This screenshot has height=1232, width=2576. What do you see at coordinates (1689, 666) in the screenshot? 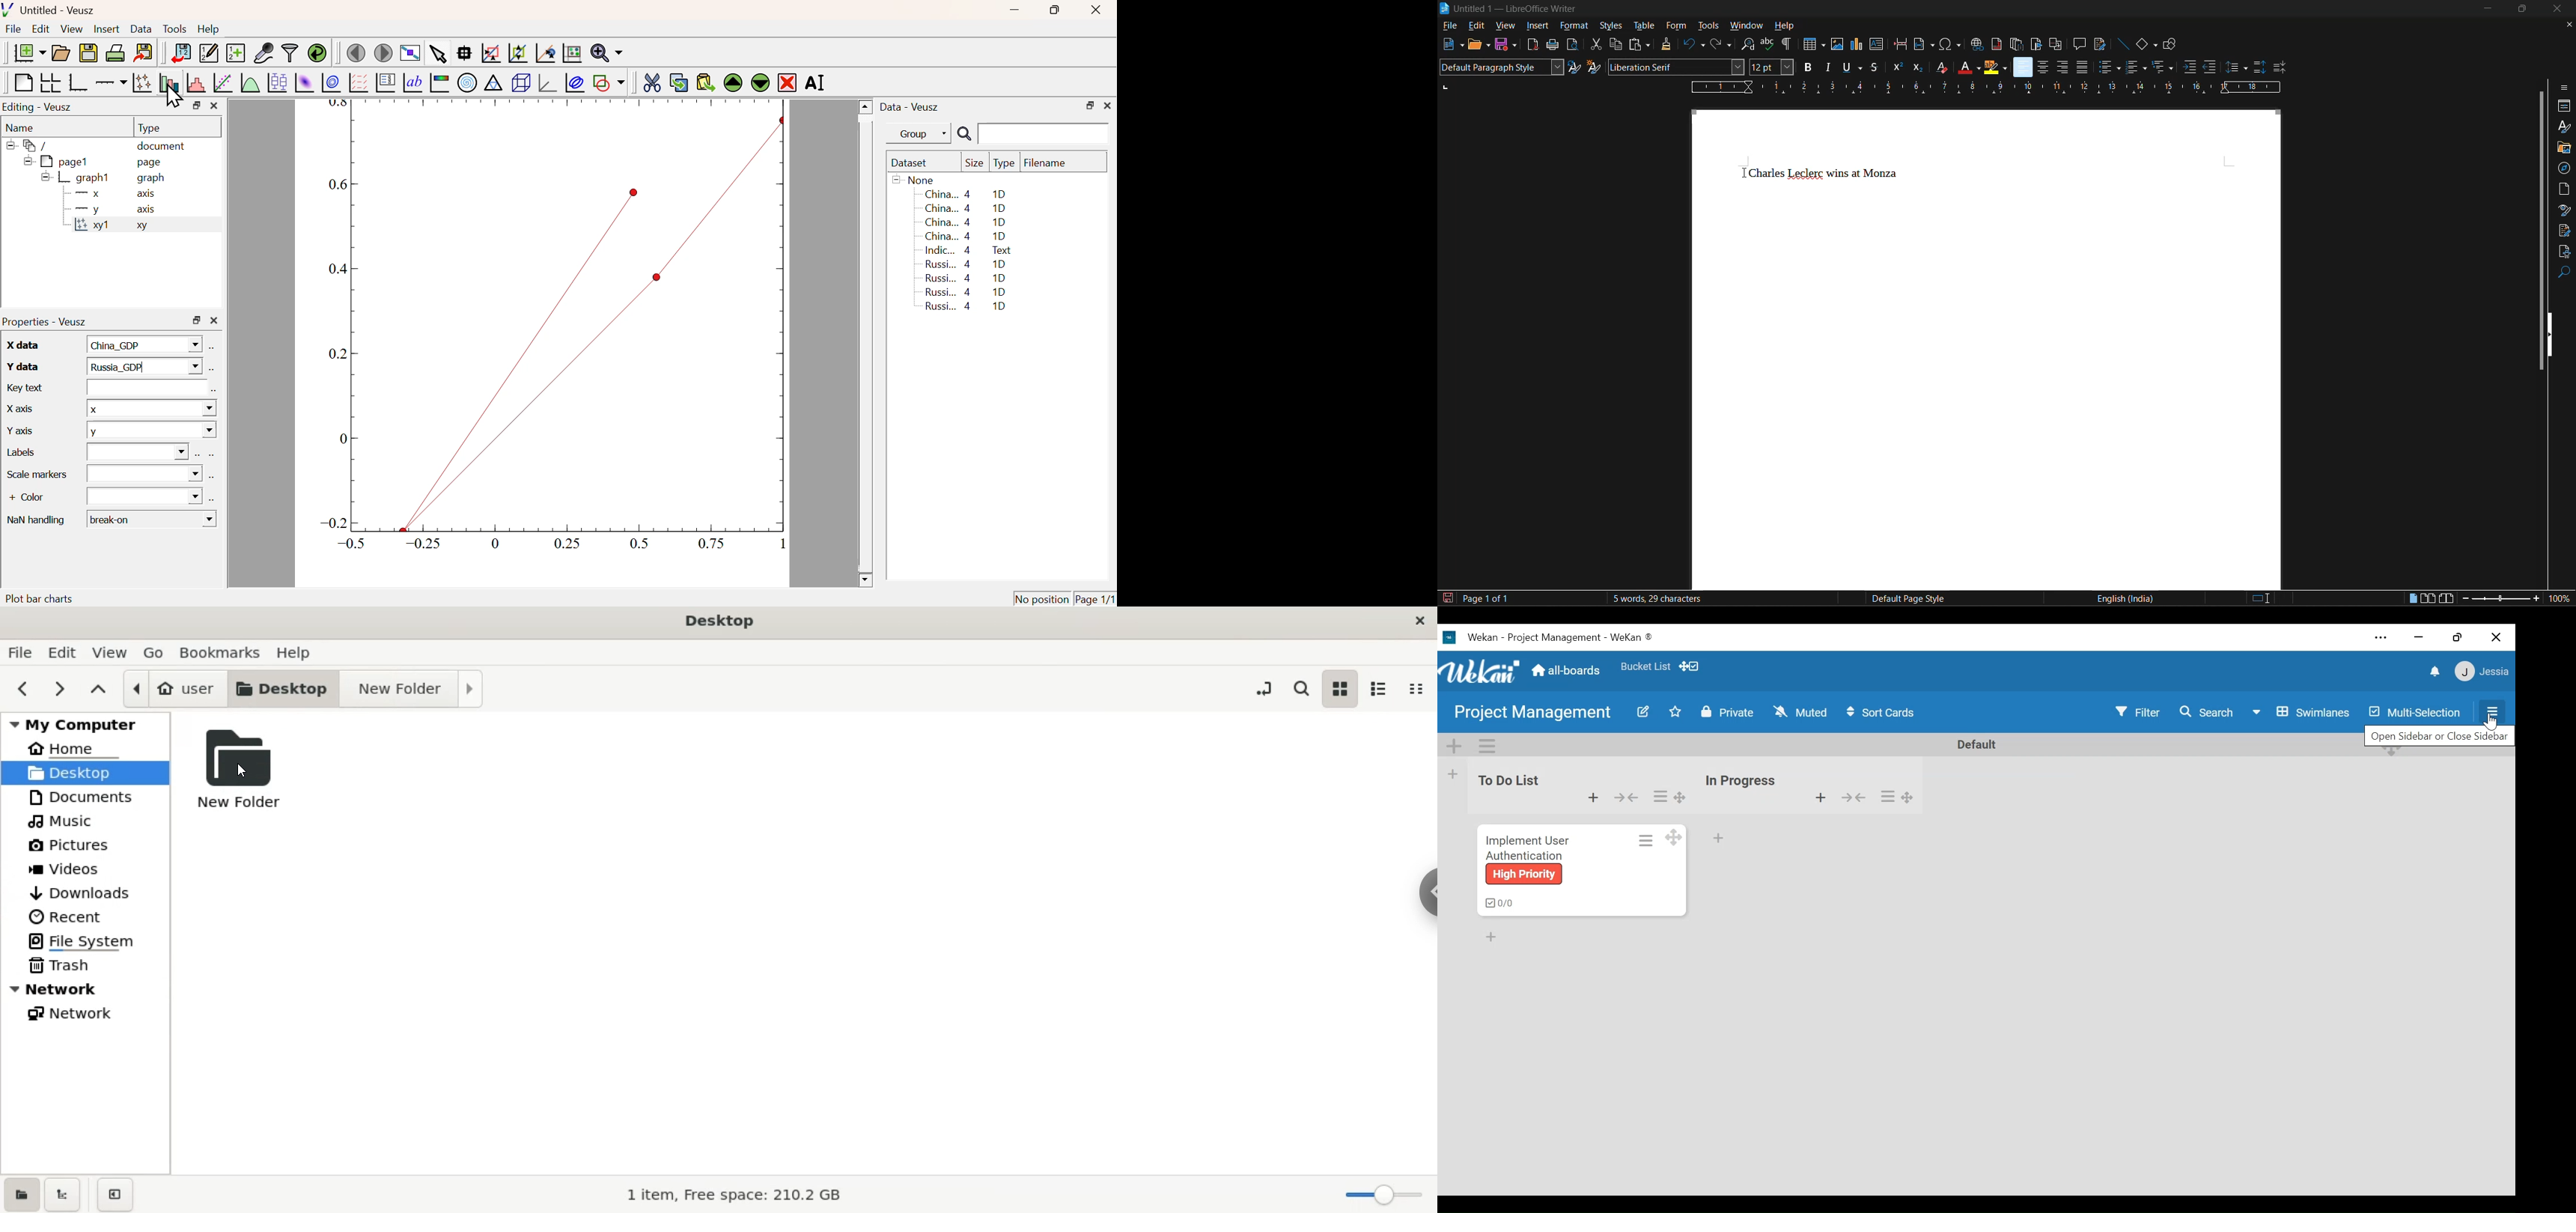
I see `show/hide Desktop drag handles` at bounding box center [1689, 666].